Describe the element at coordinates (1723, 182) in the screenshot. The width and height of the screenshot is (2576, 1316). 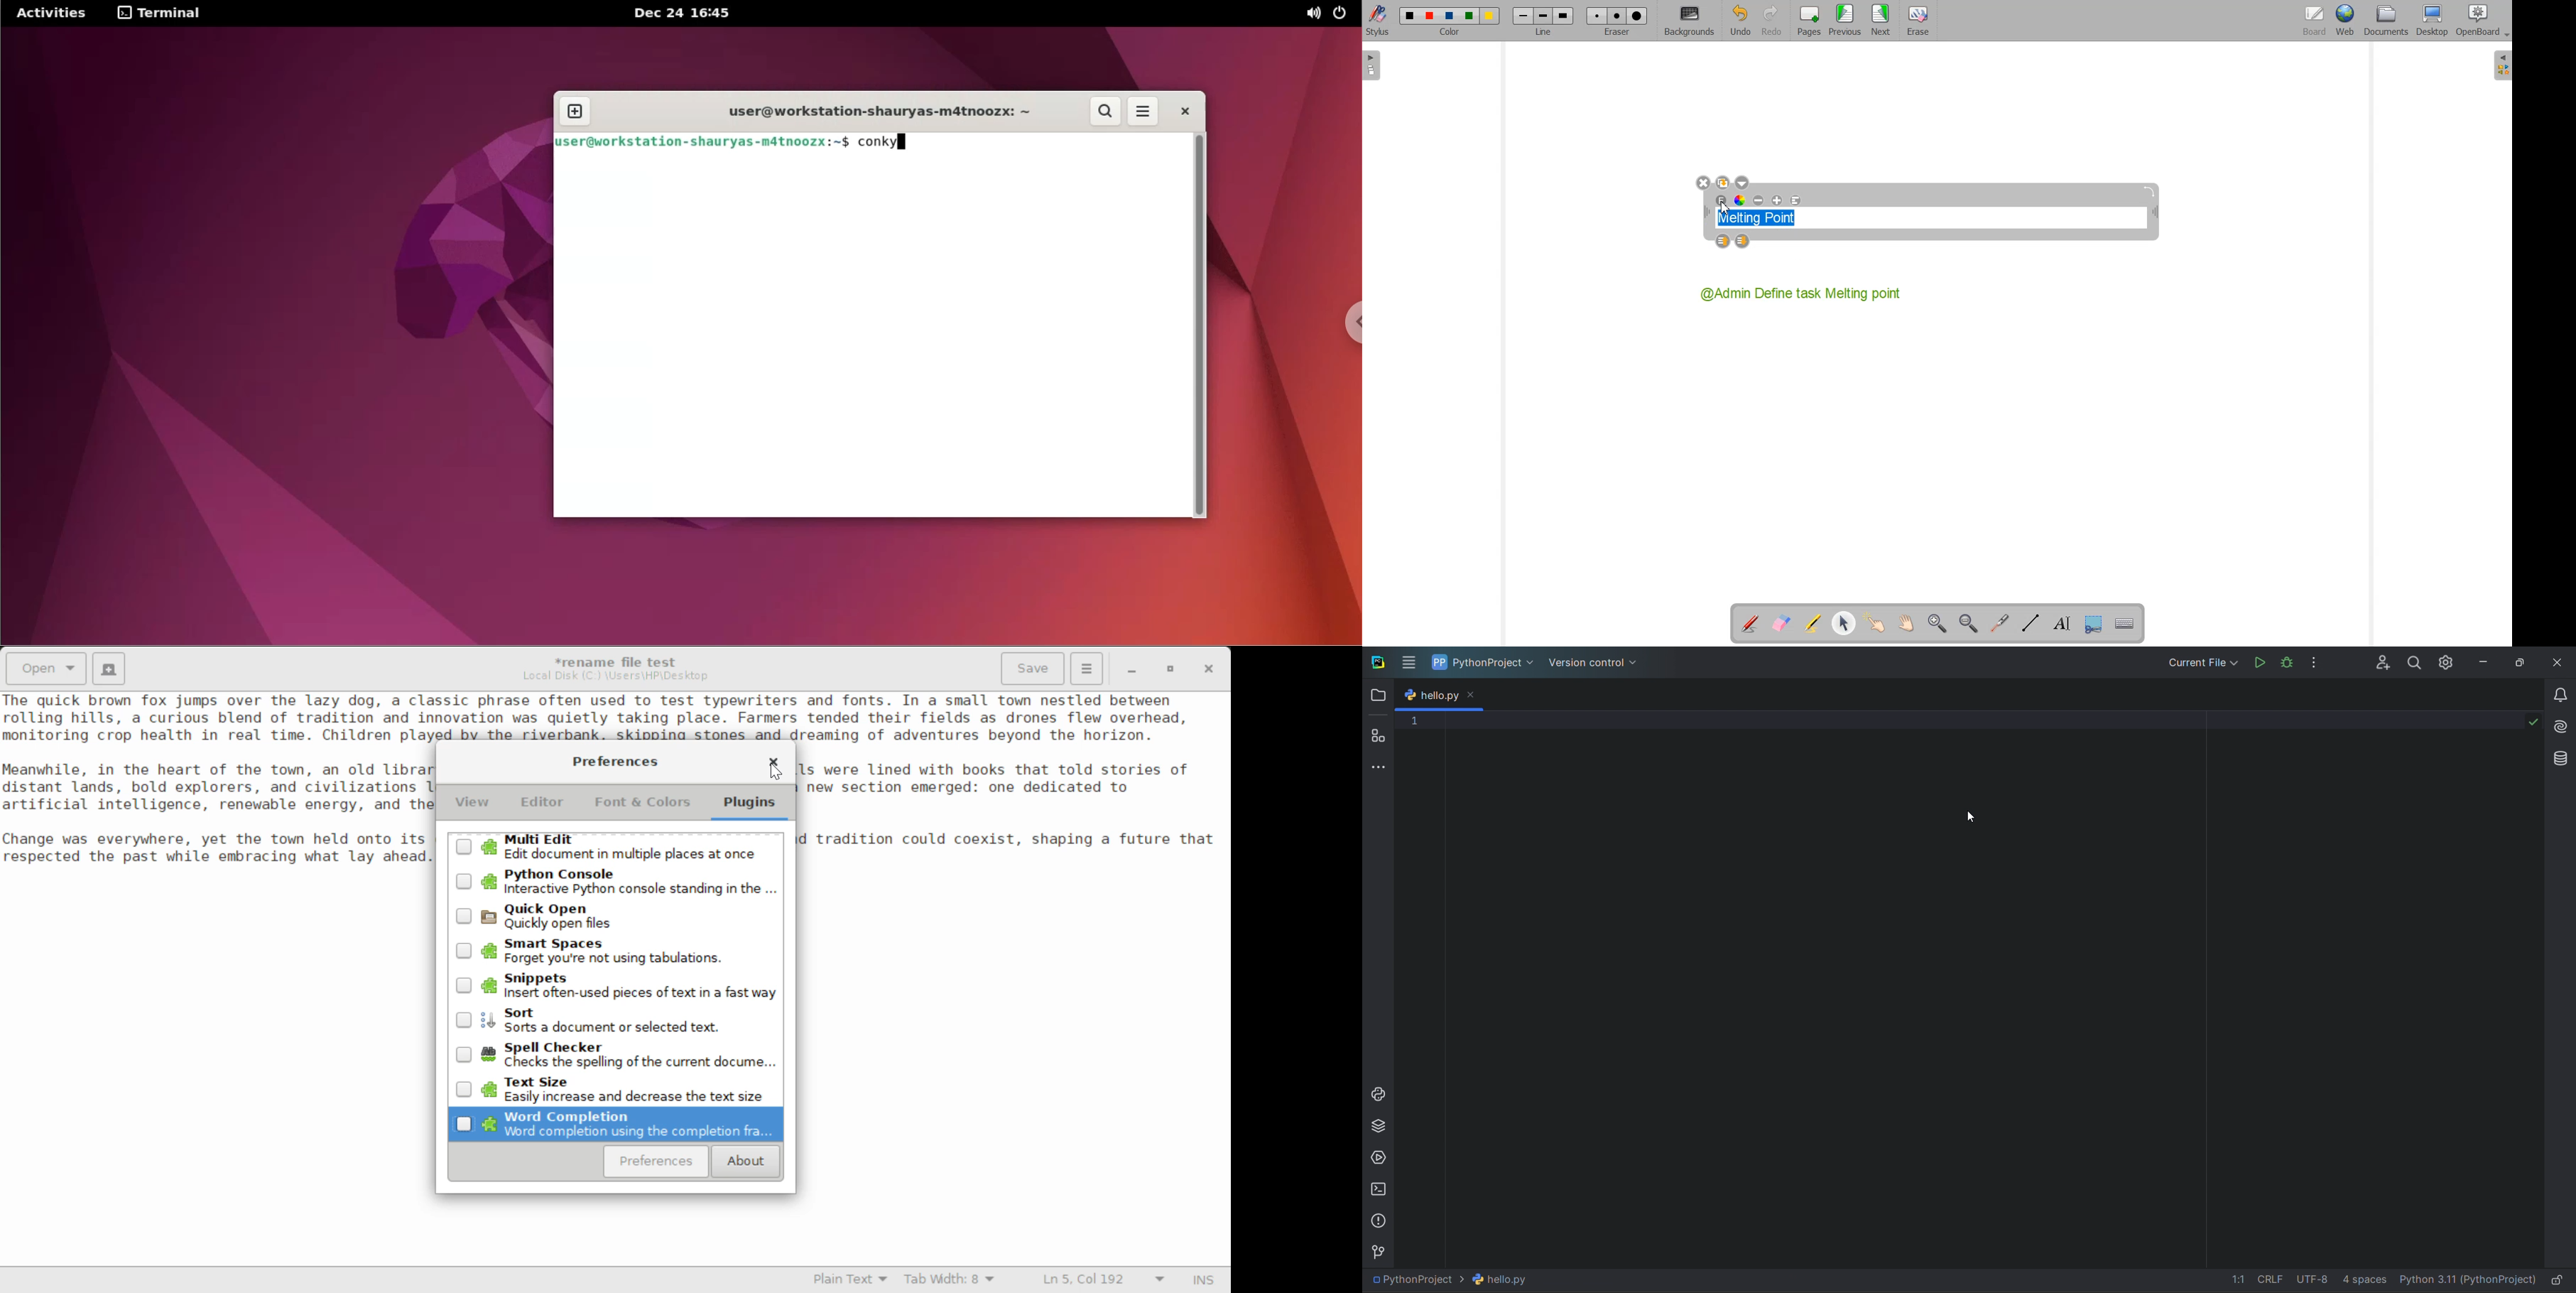
I see `Duplicate` at that location.